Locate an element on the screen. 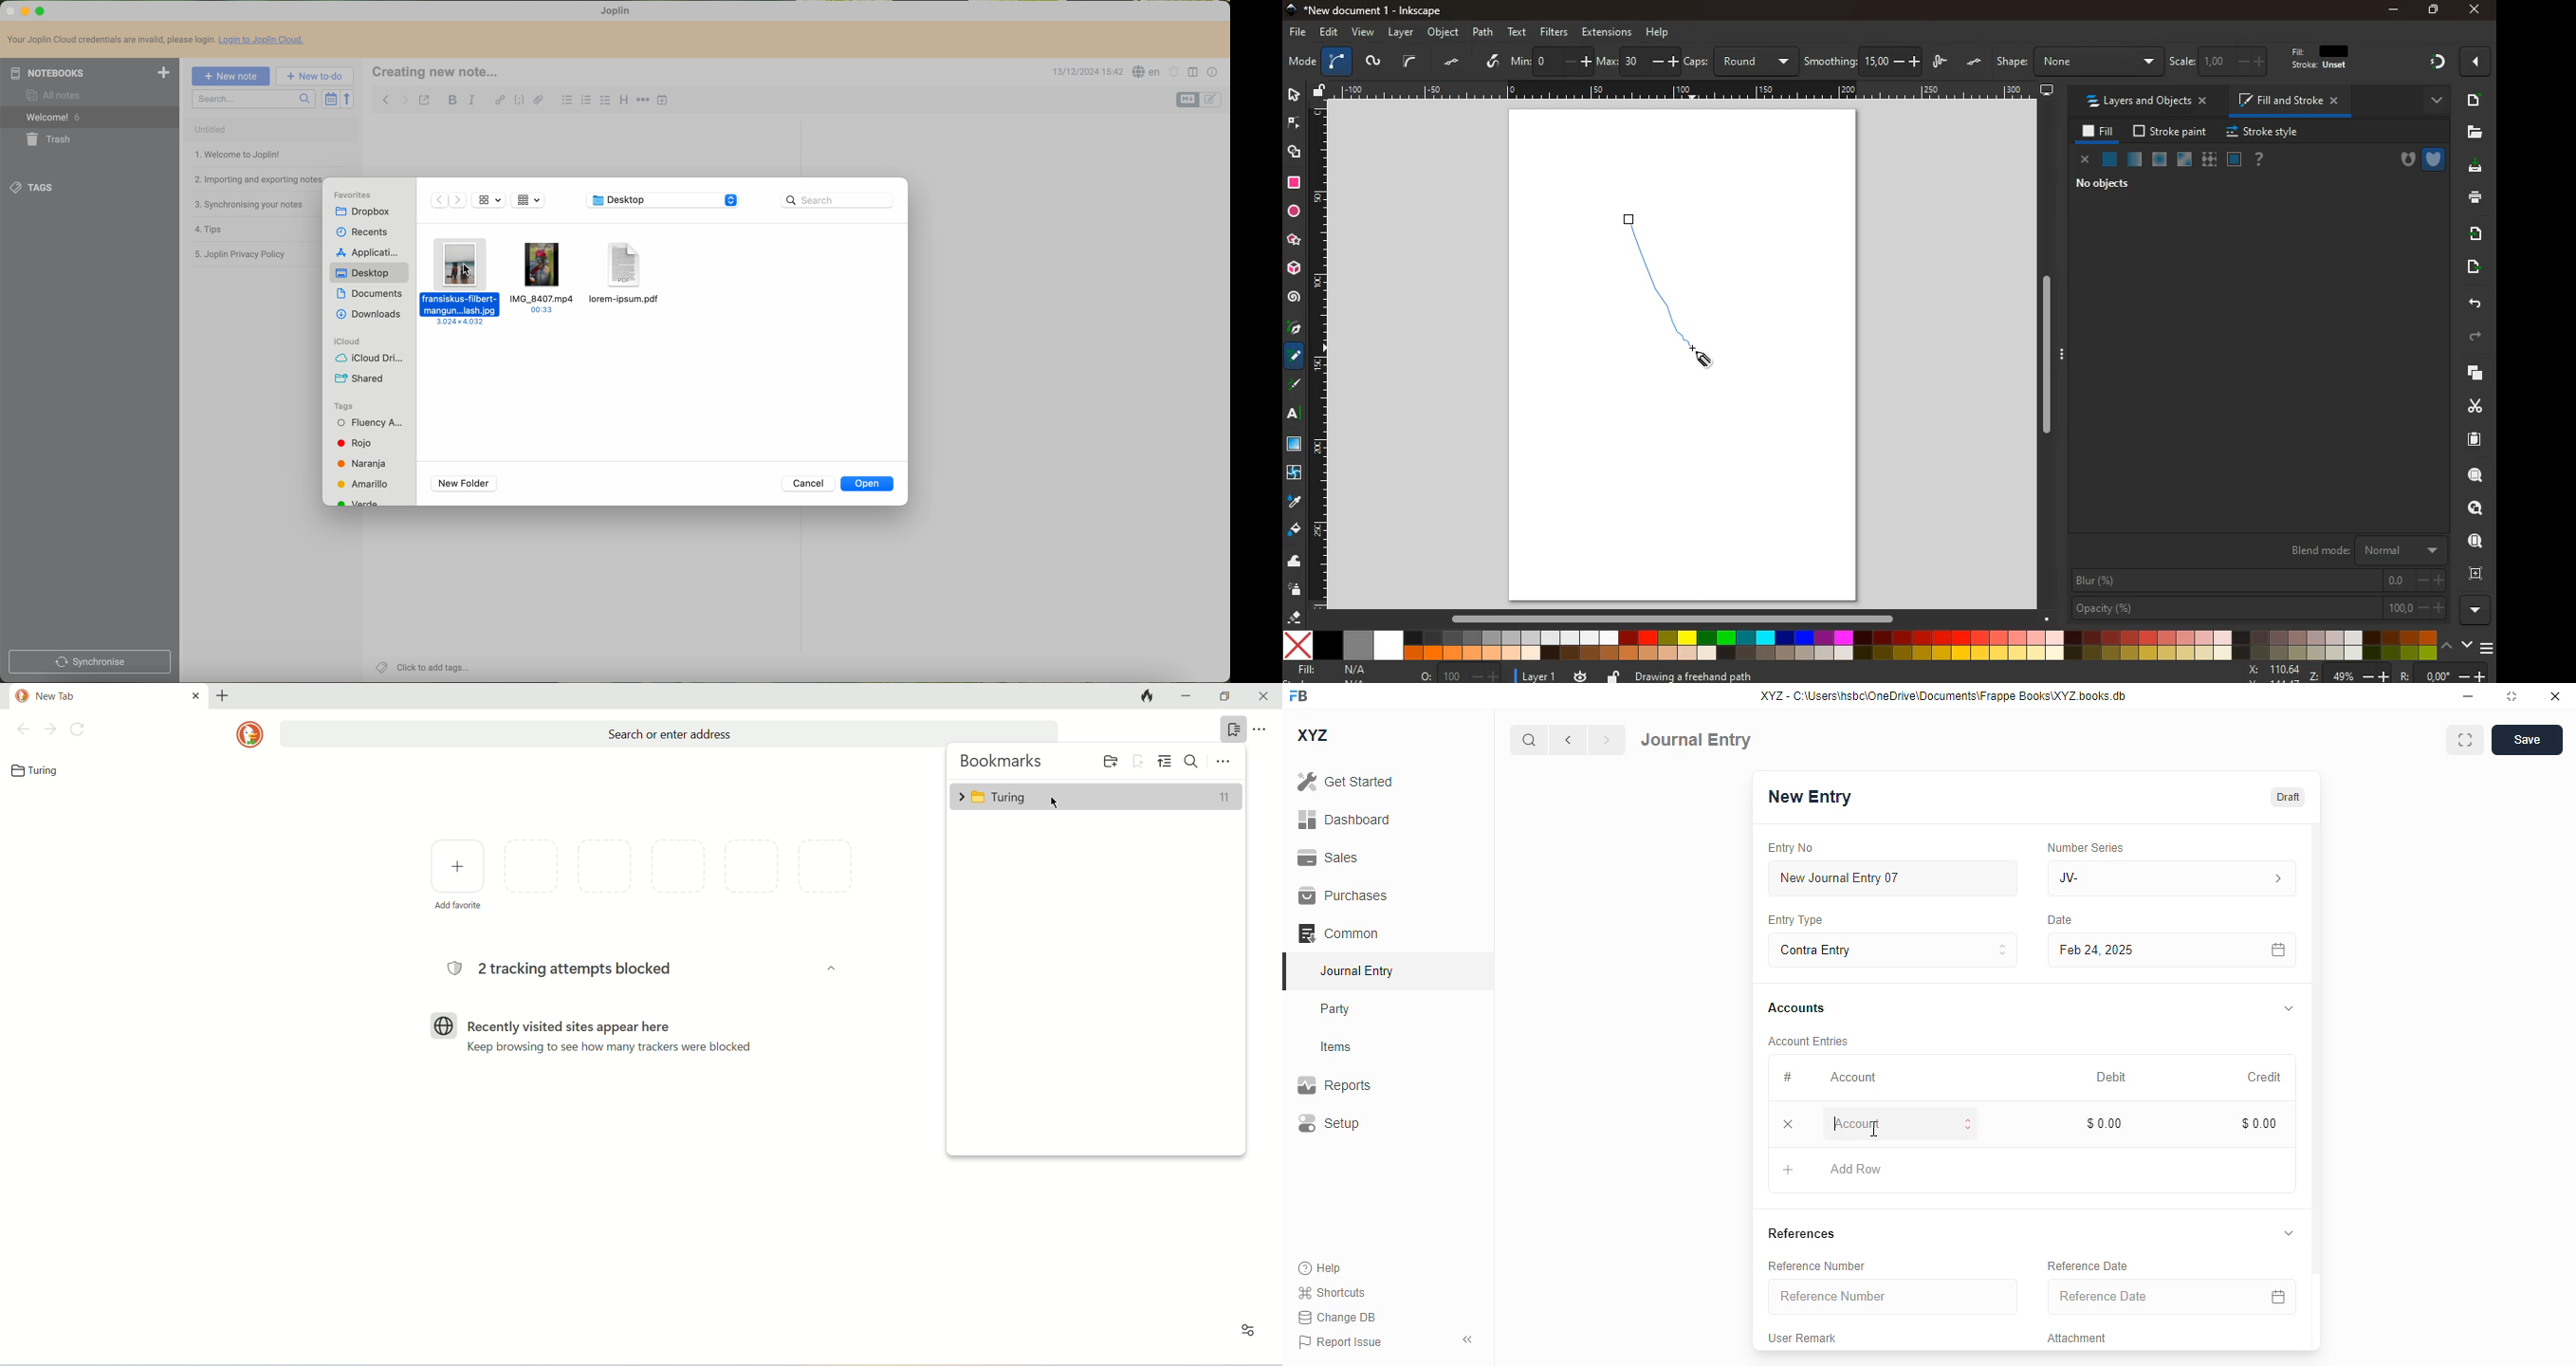 The width and height of the screenshot is (2576, 1372). all notes is located at coordinates (55, 96).